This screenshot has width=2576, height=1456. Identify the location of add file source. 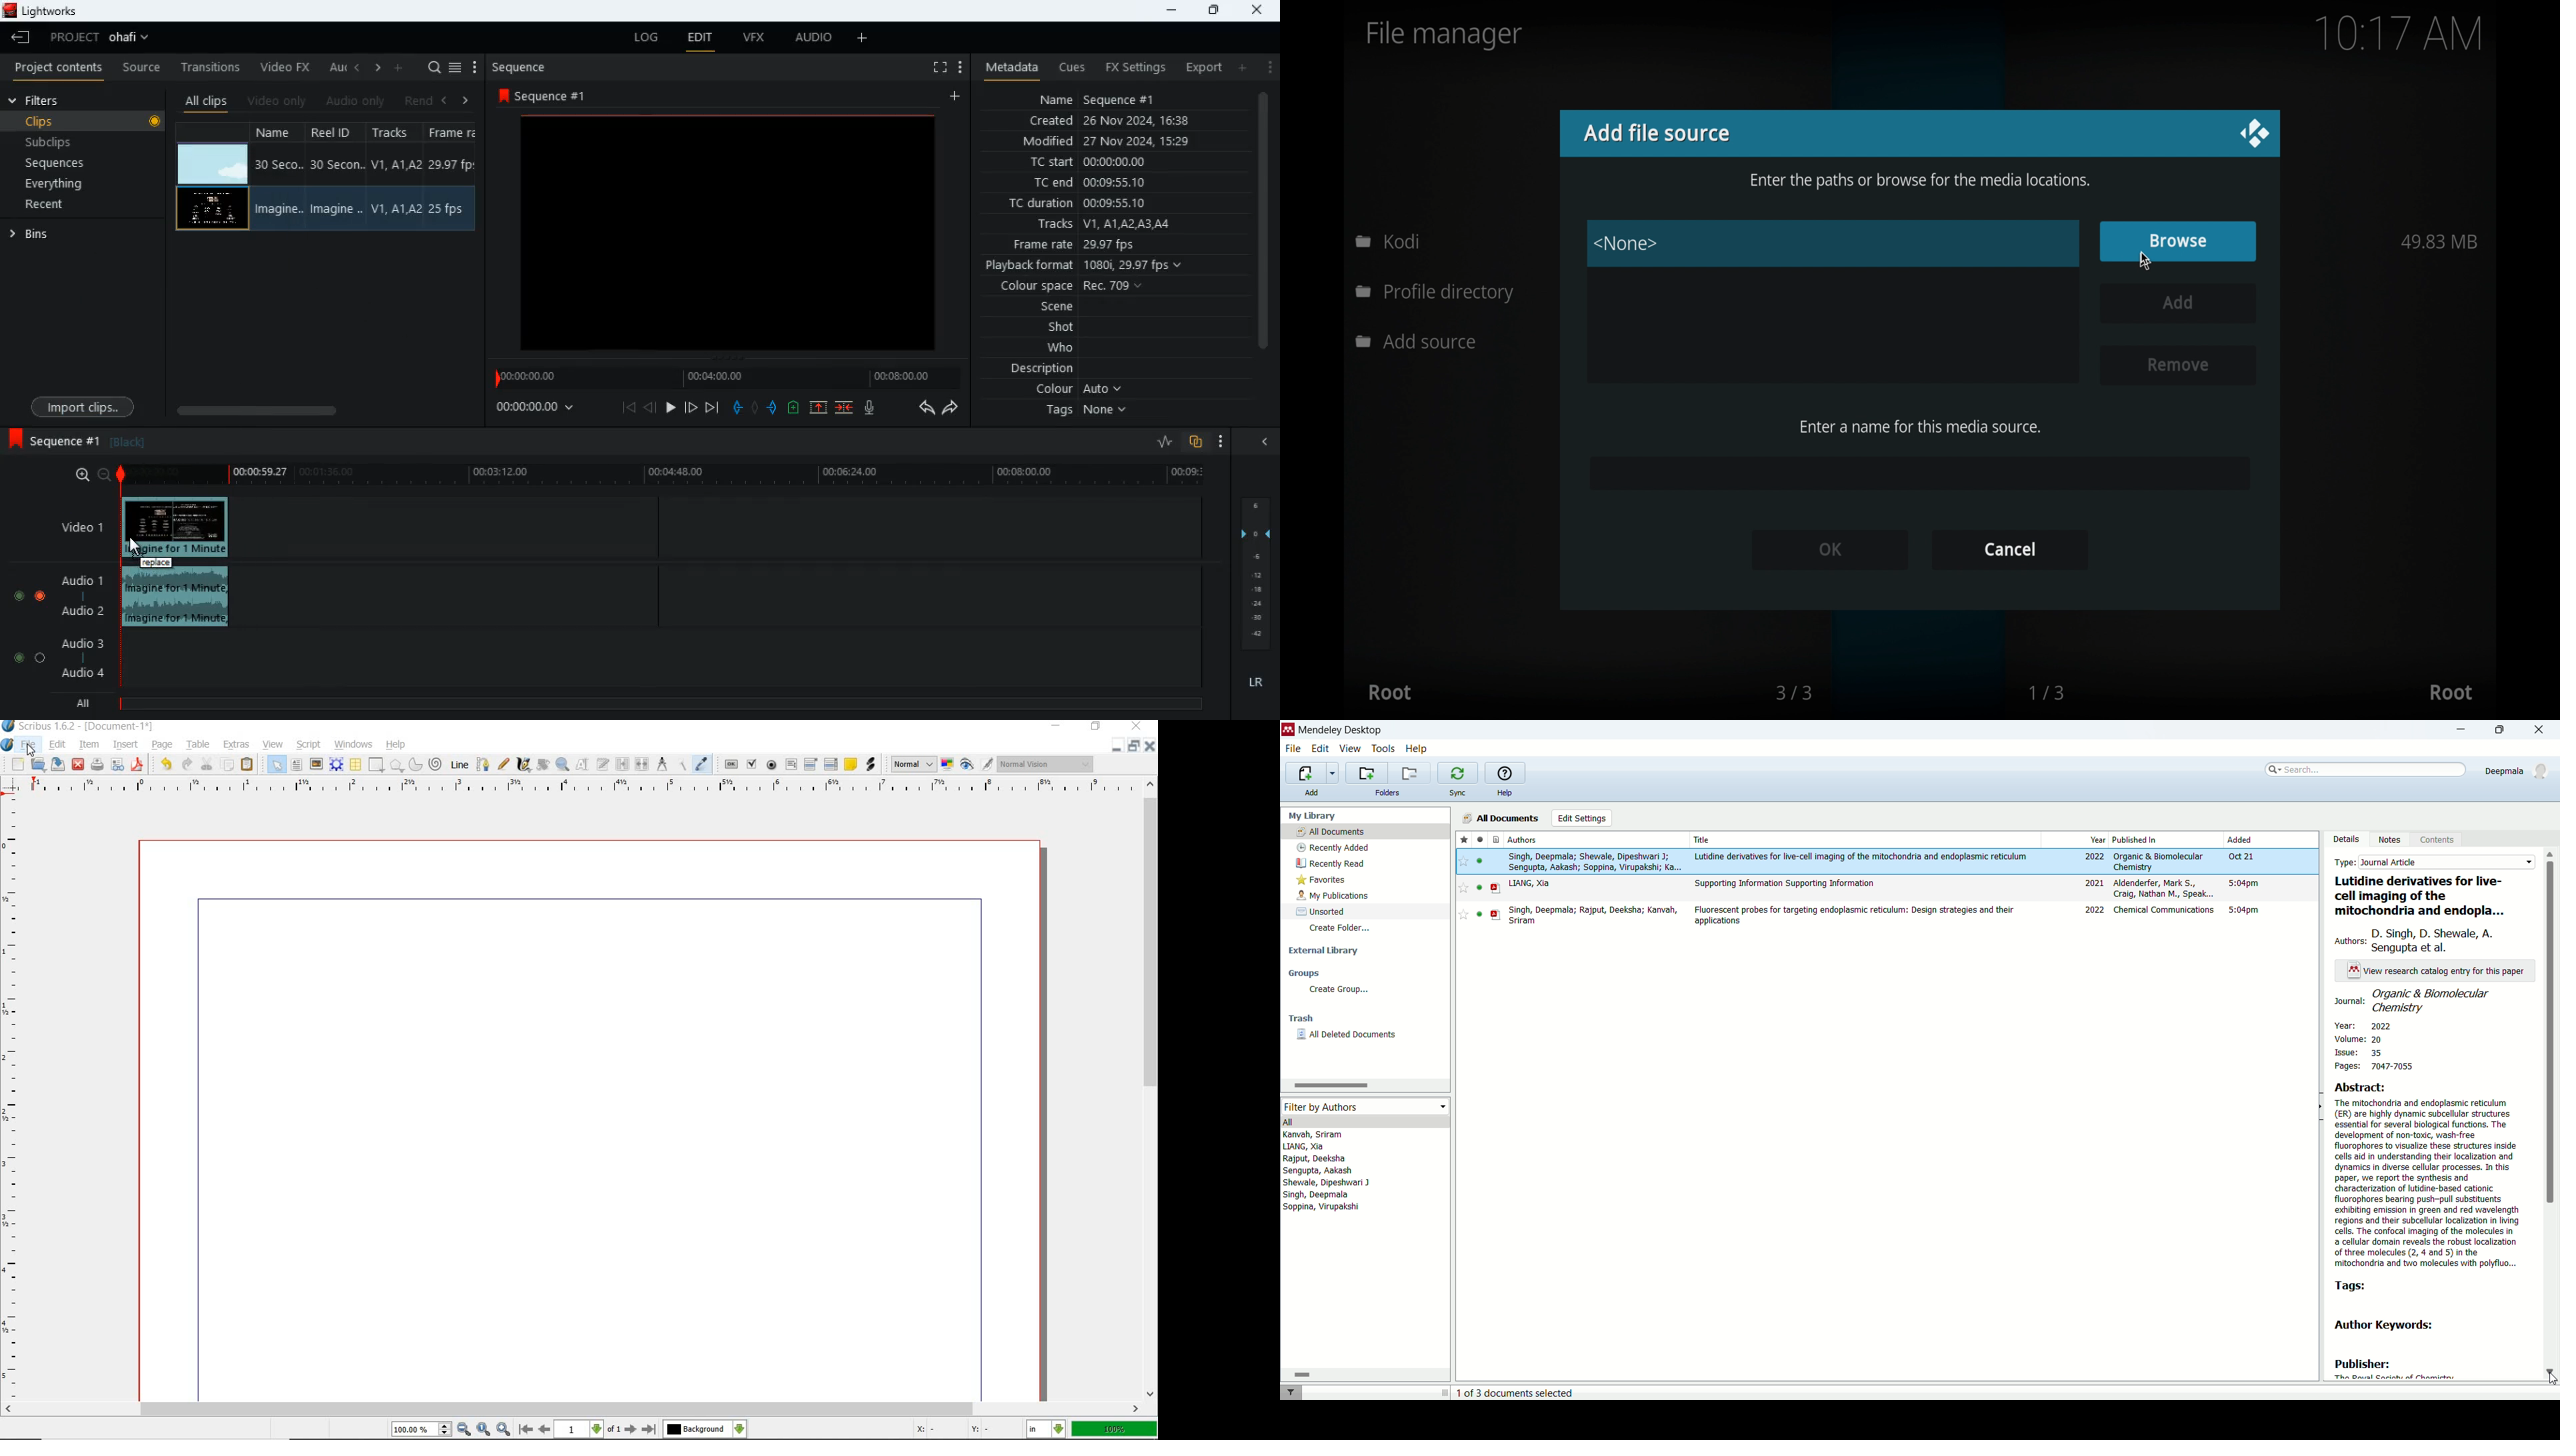
(1657, 133).